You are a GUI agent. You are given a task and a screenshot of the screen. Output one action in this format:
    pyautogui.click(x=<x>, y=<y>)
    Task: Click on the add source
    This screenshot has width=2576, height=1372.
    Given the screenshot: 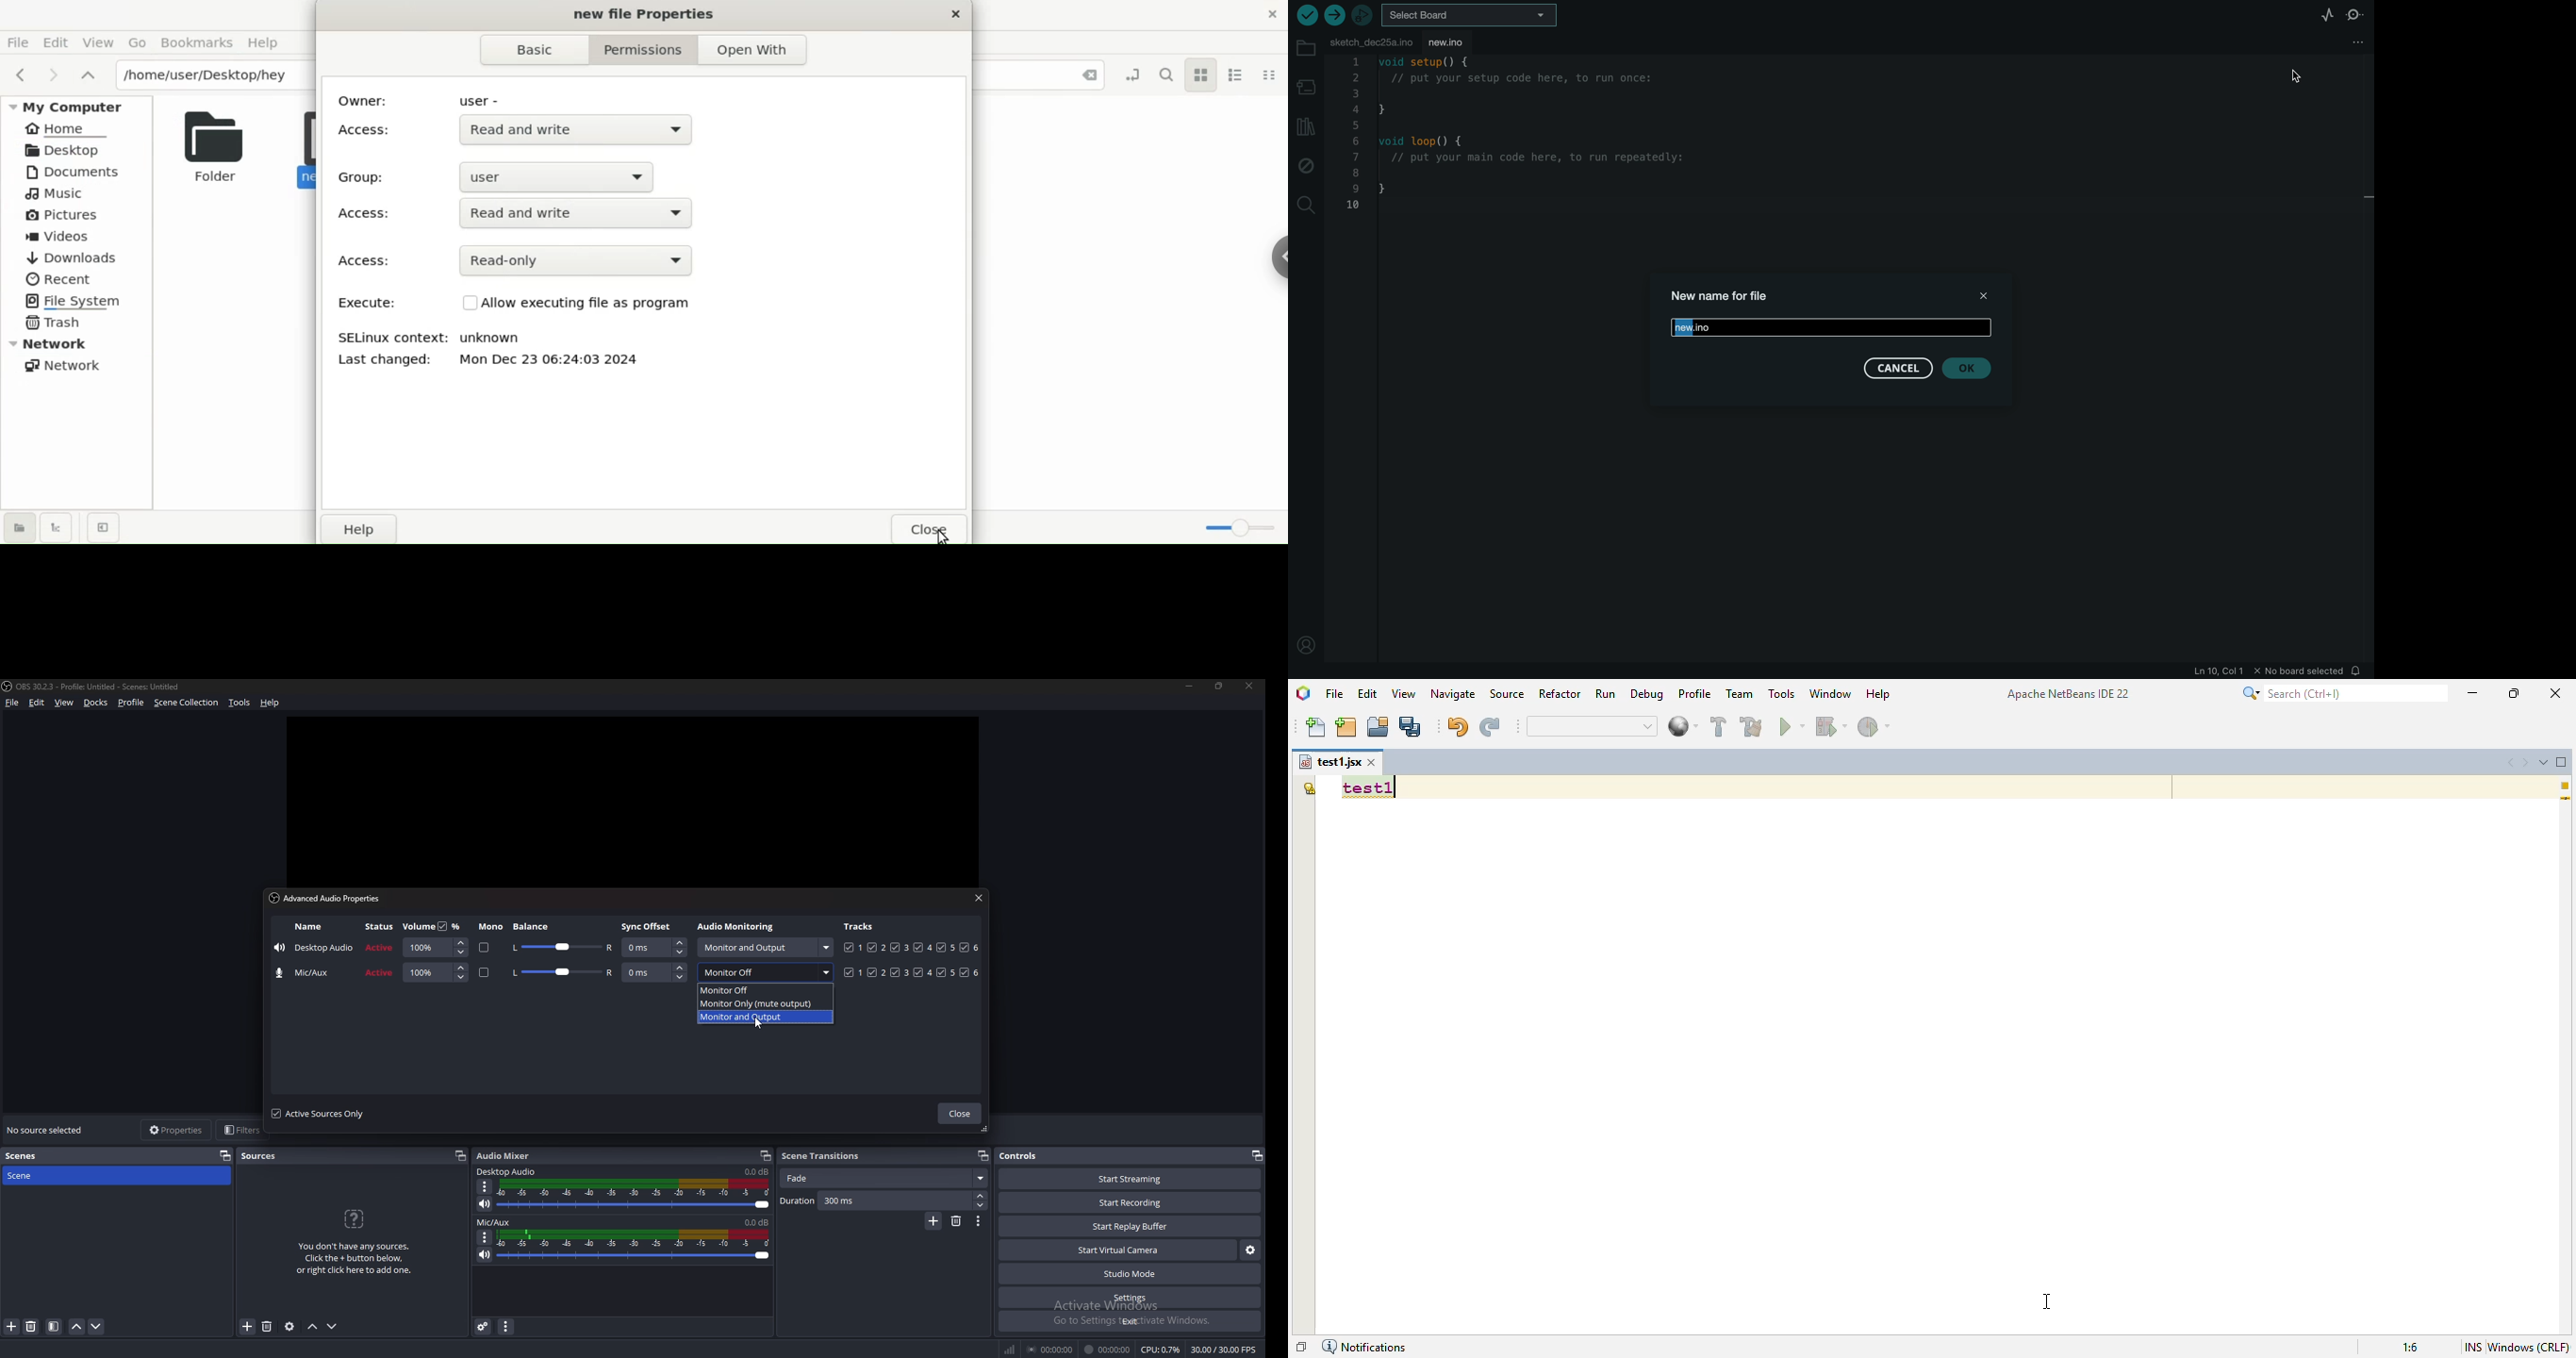 What is the action you would take?
    pyautogui.click(x=248, y=1326)
    